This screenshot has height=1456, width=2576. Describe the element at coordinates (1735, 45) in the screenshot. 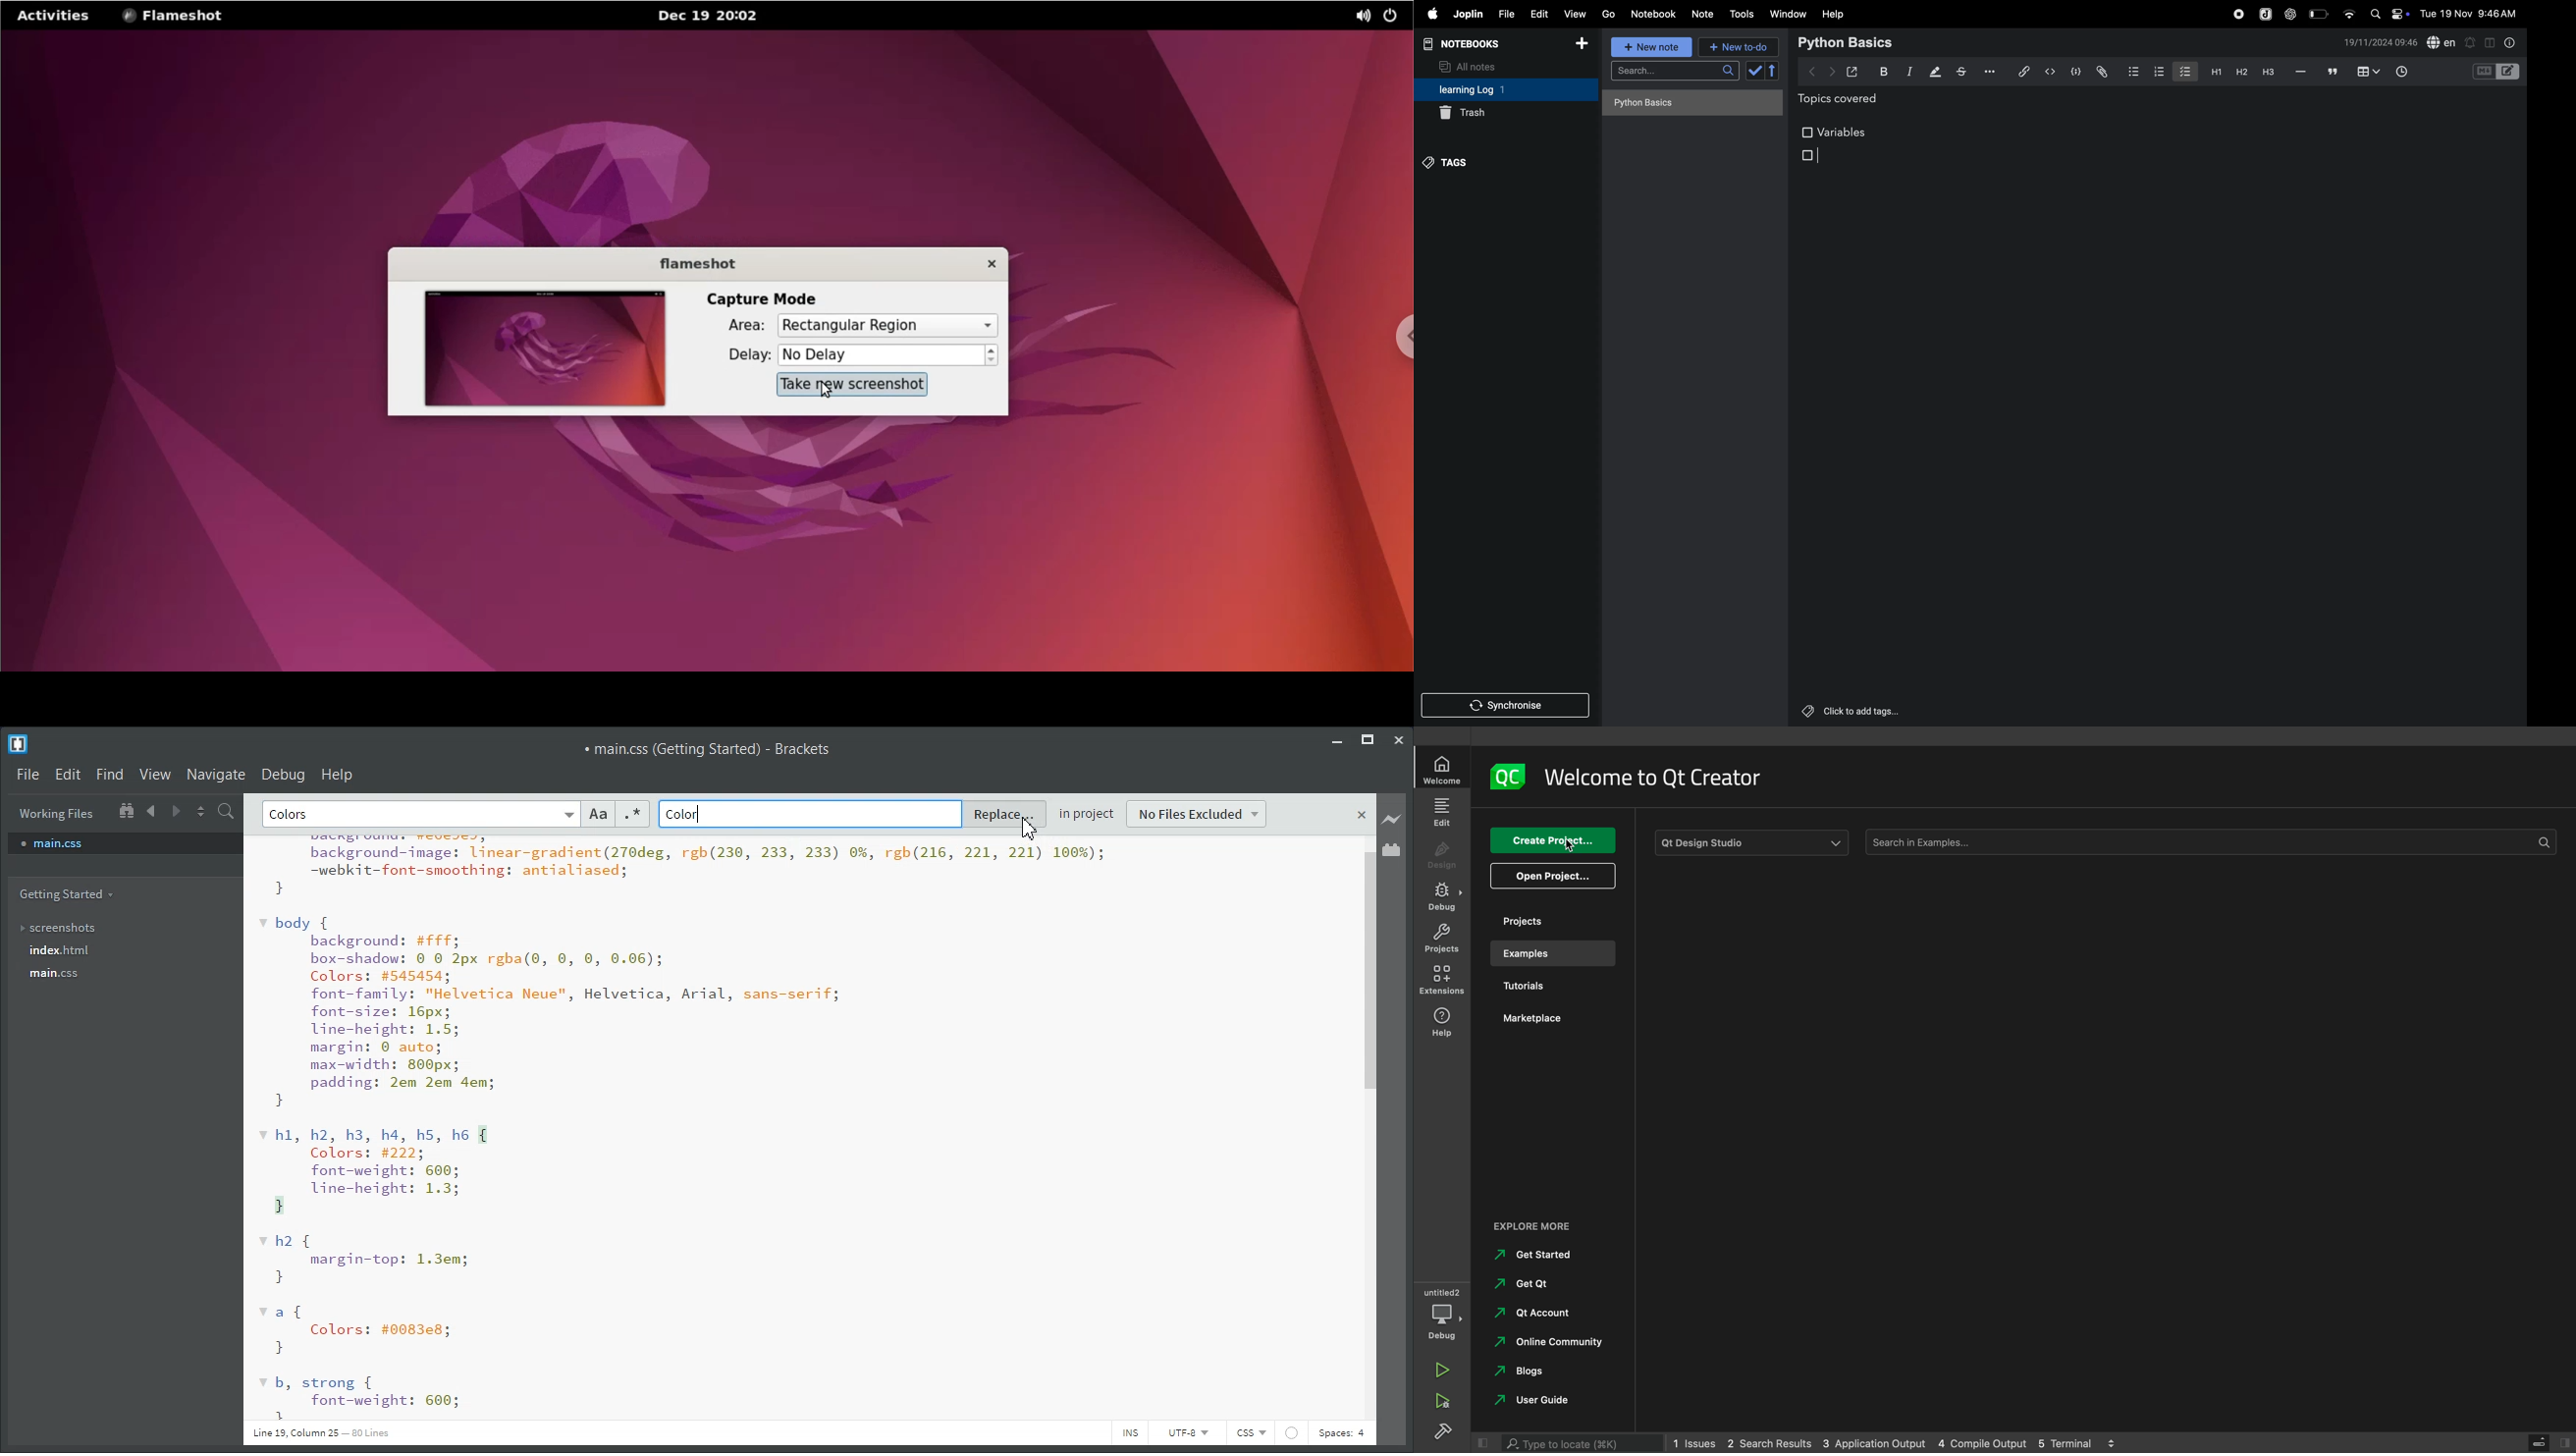

I see `new to do` at that location.